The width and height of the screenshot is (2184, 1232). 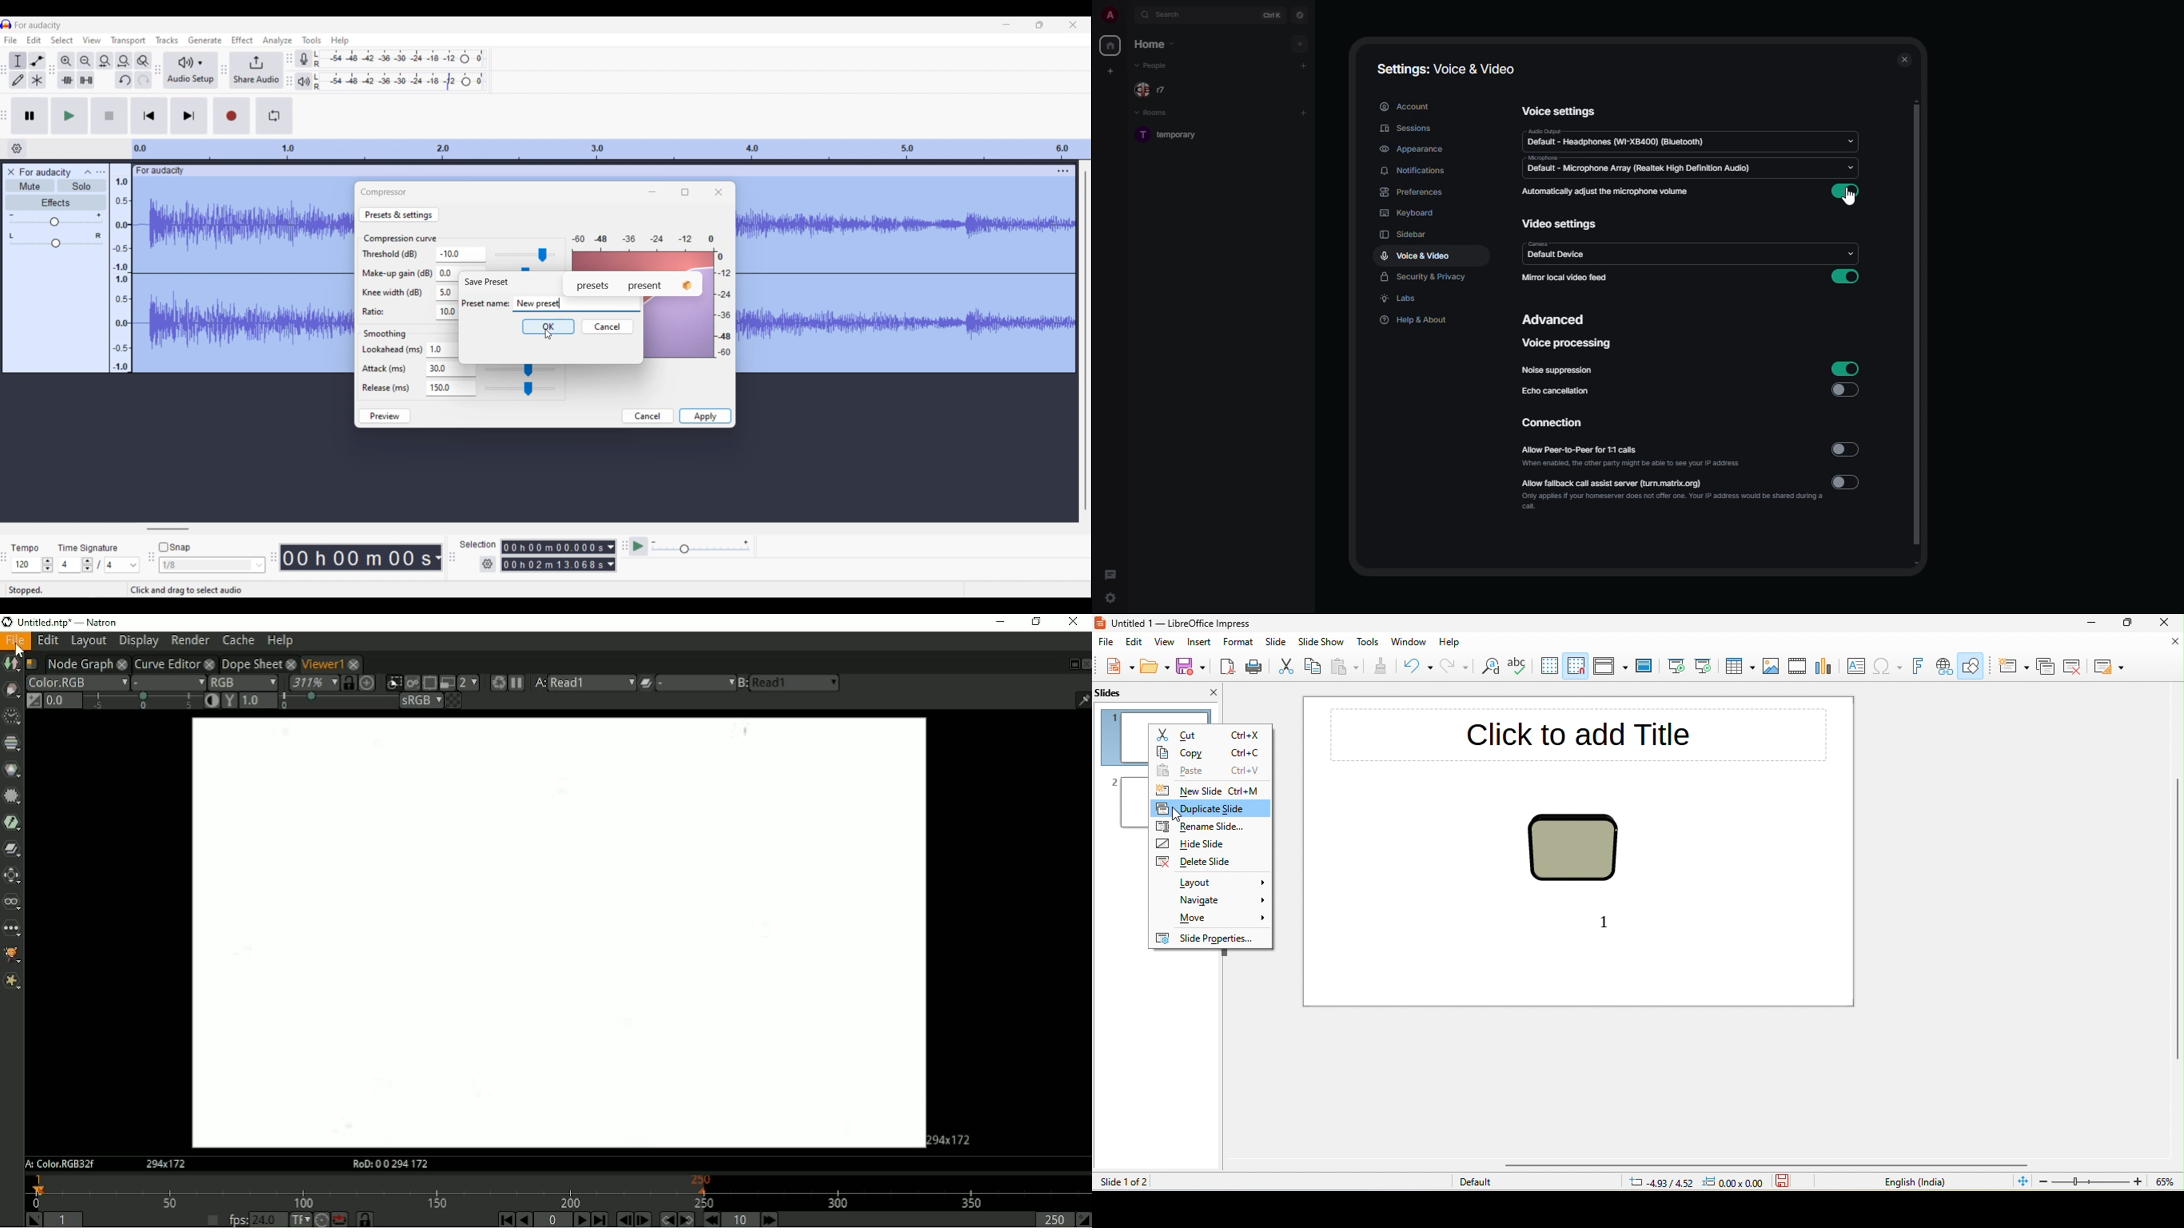 I want to click on Show in a bigger tab, so click(x=684, y=192).